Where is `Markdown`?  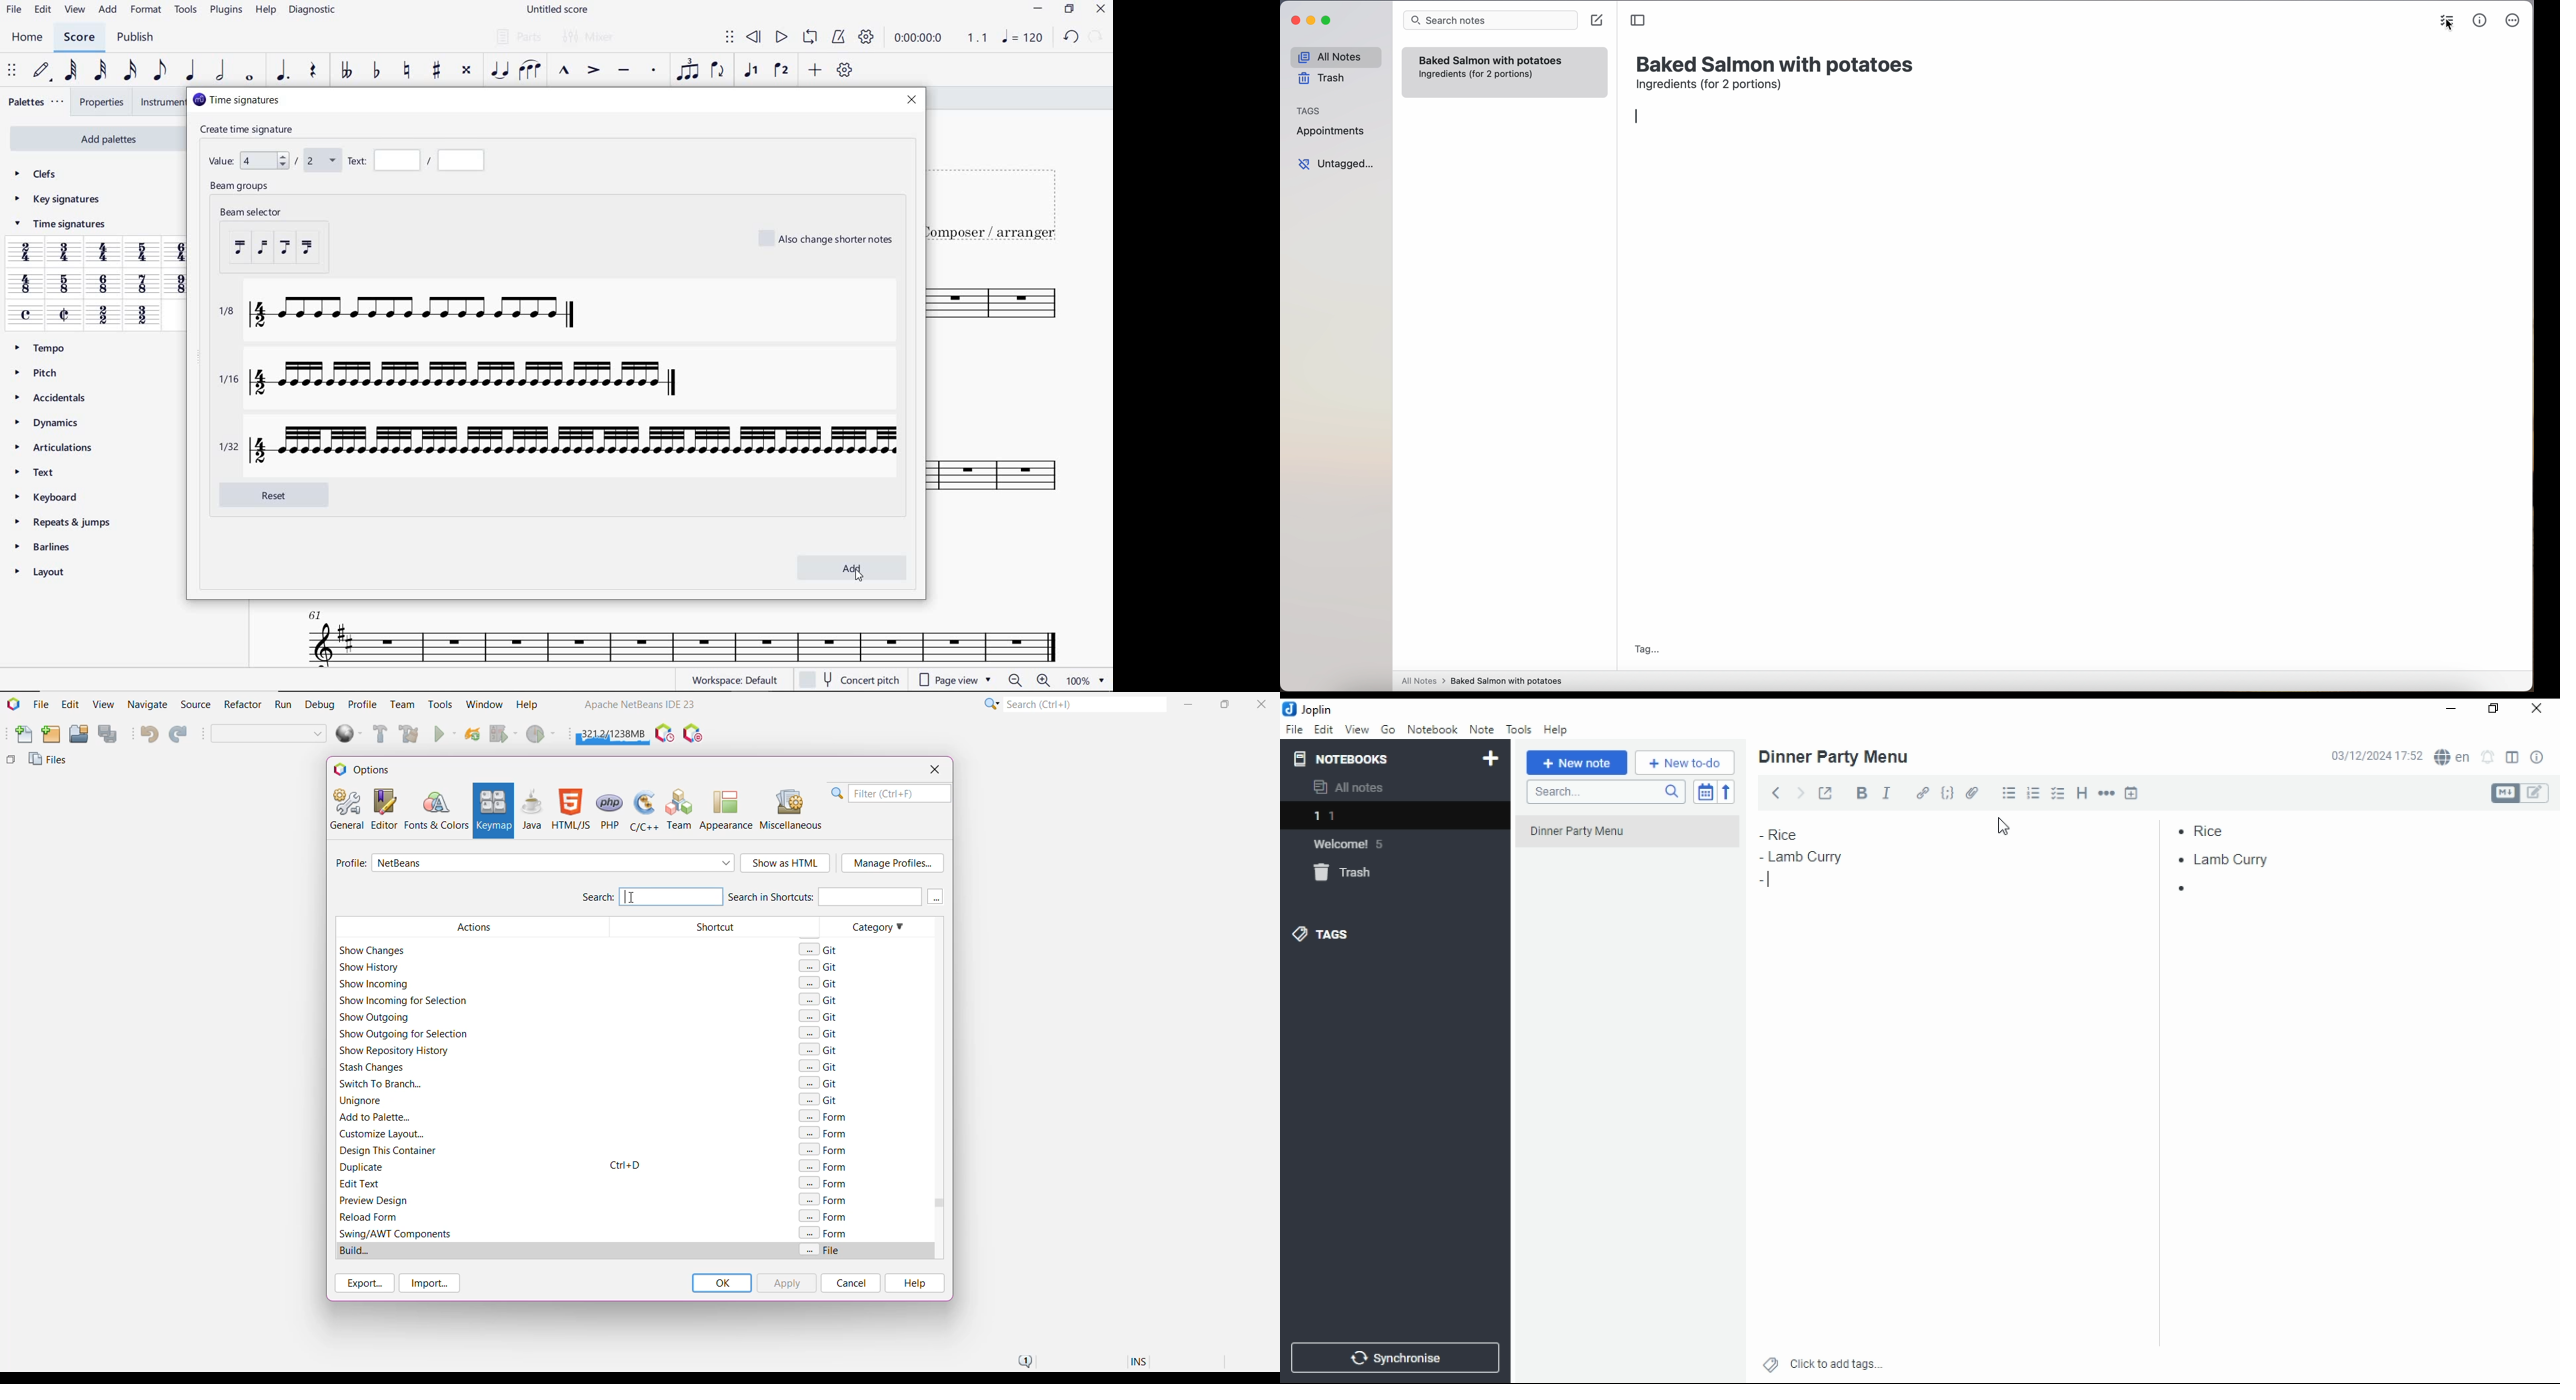
Markdown is located at coordinates (2504, 793).